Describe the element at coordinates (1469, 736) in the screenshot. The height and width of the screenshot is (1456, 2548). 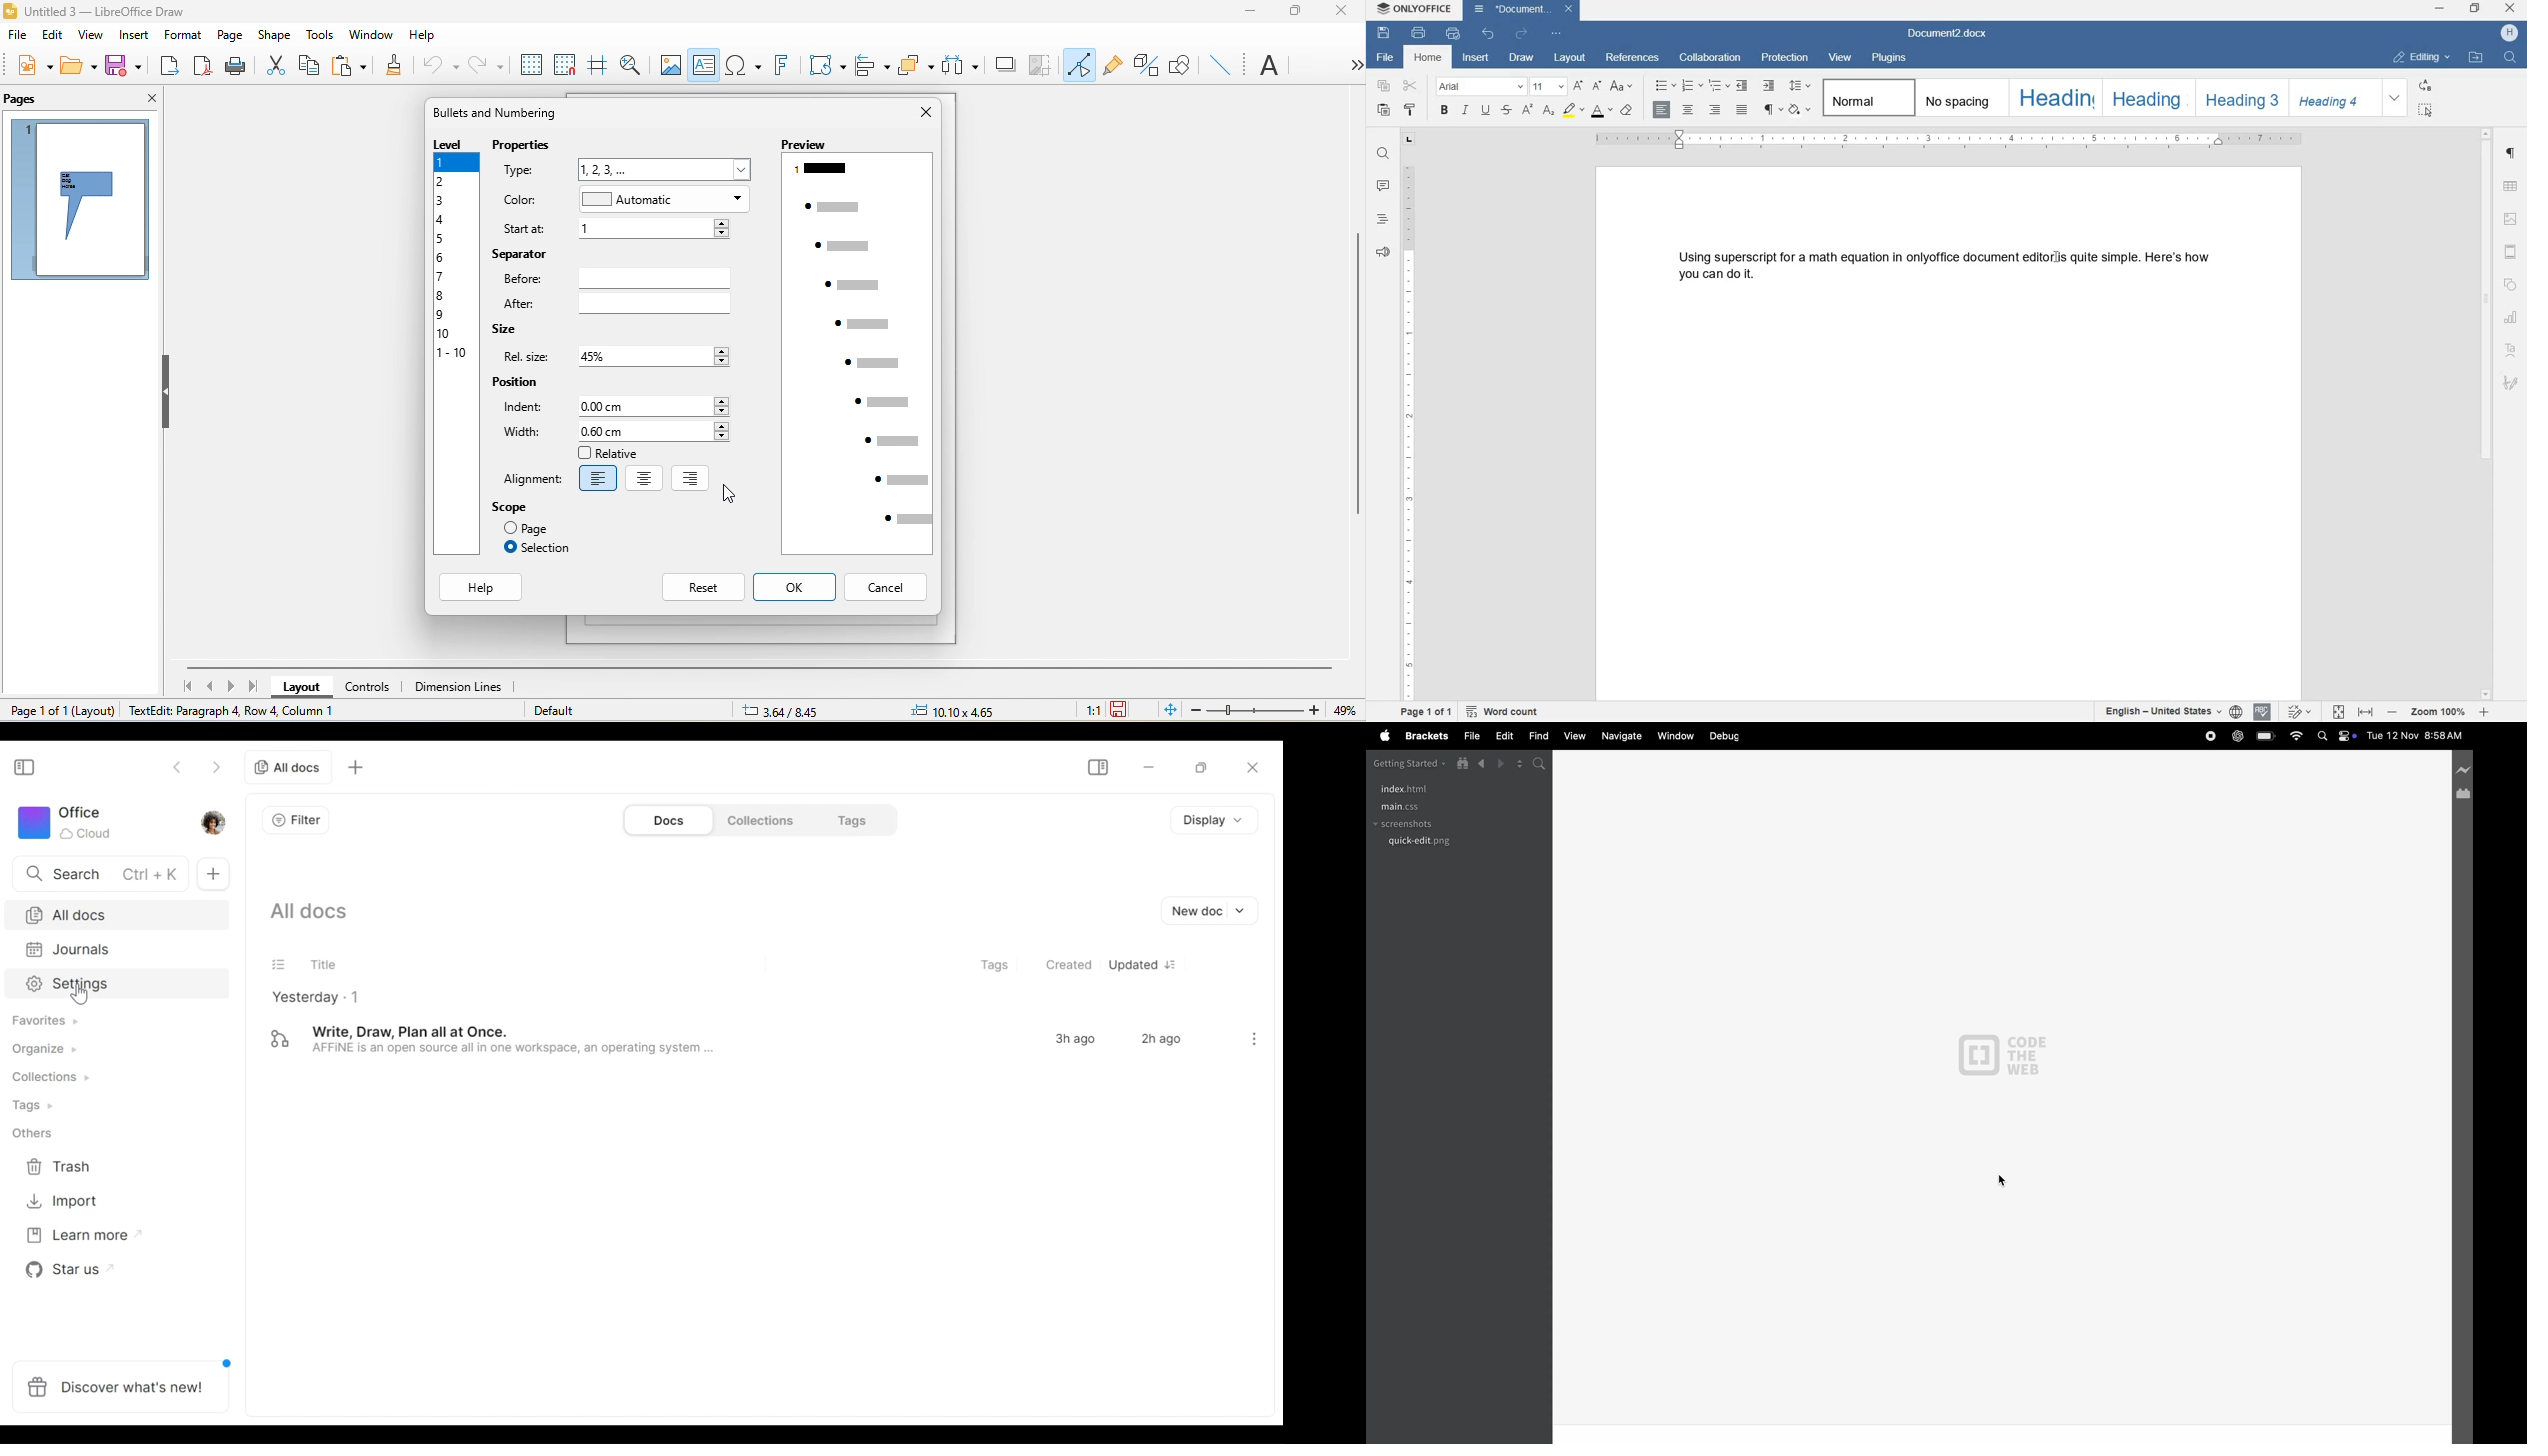
I see `file` at that location.